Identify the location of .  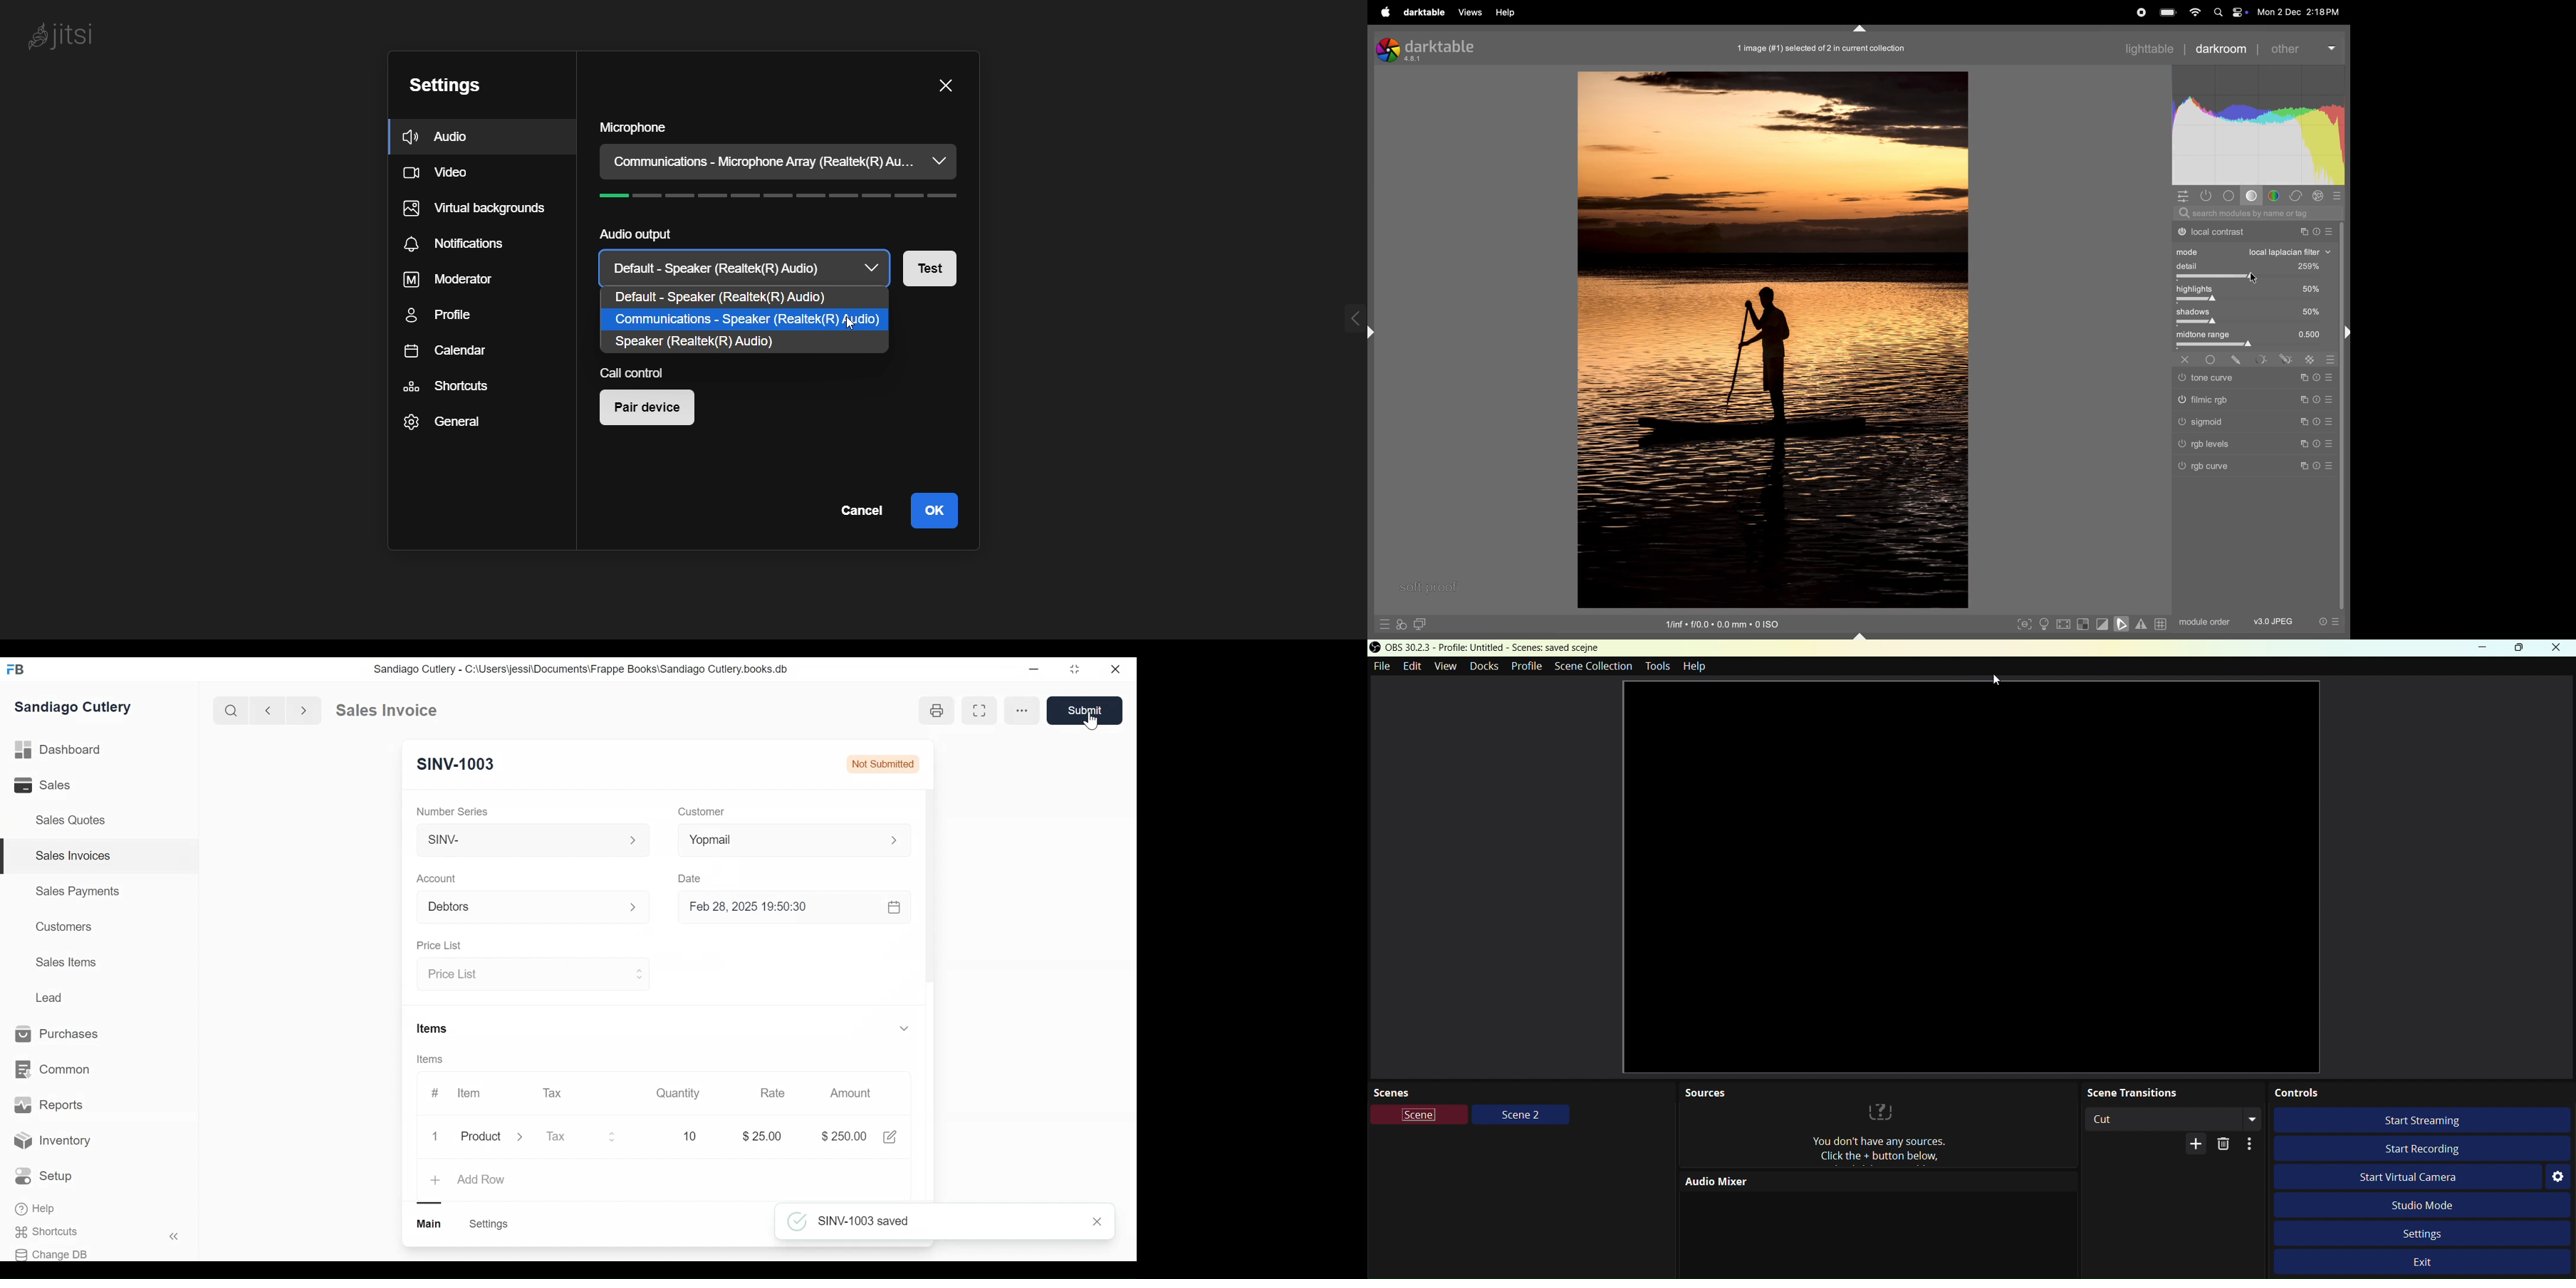
(2186, 359).